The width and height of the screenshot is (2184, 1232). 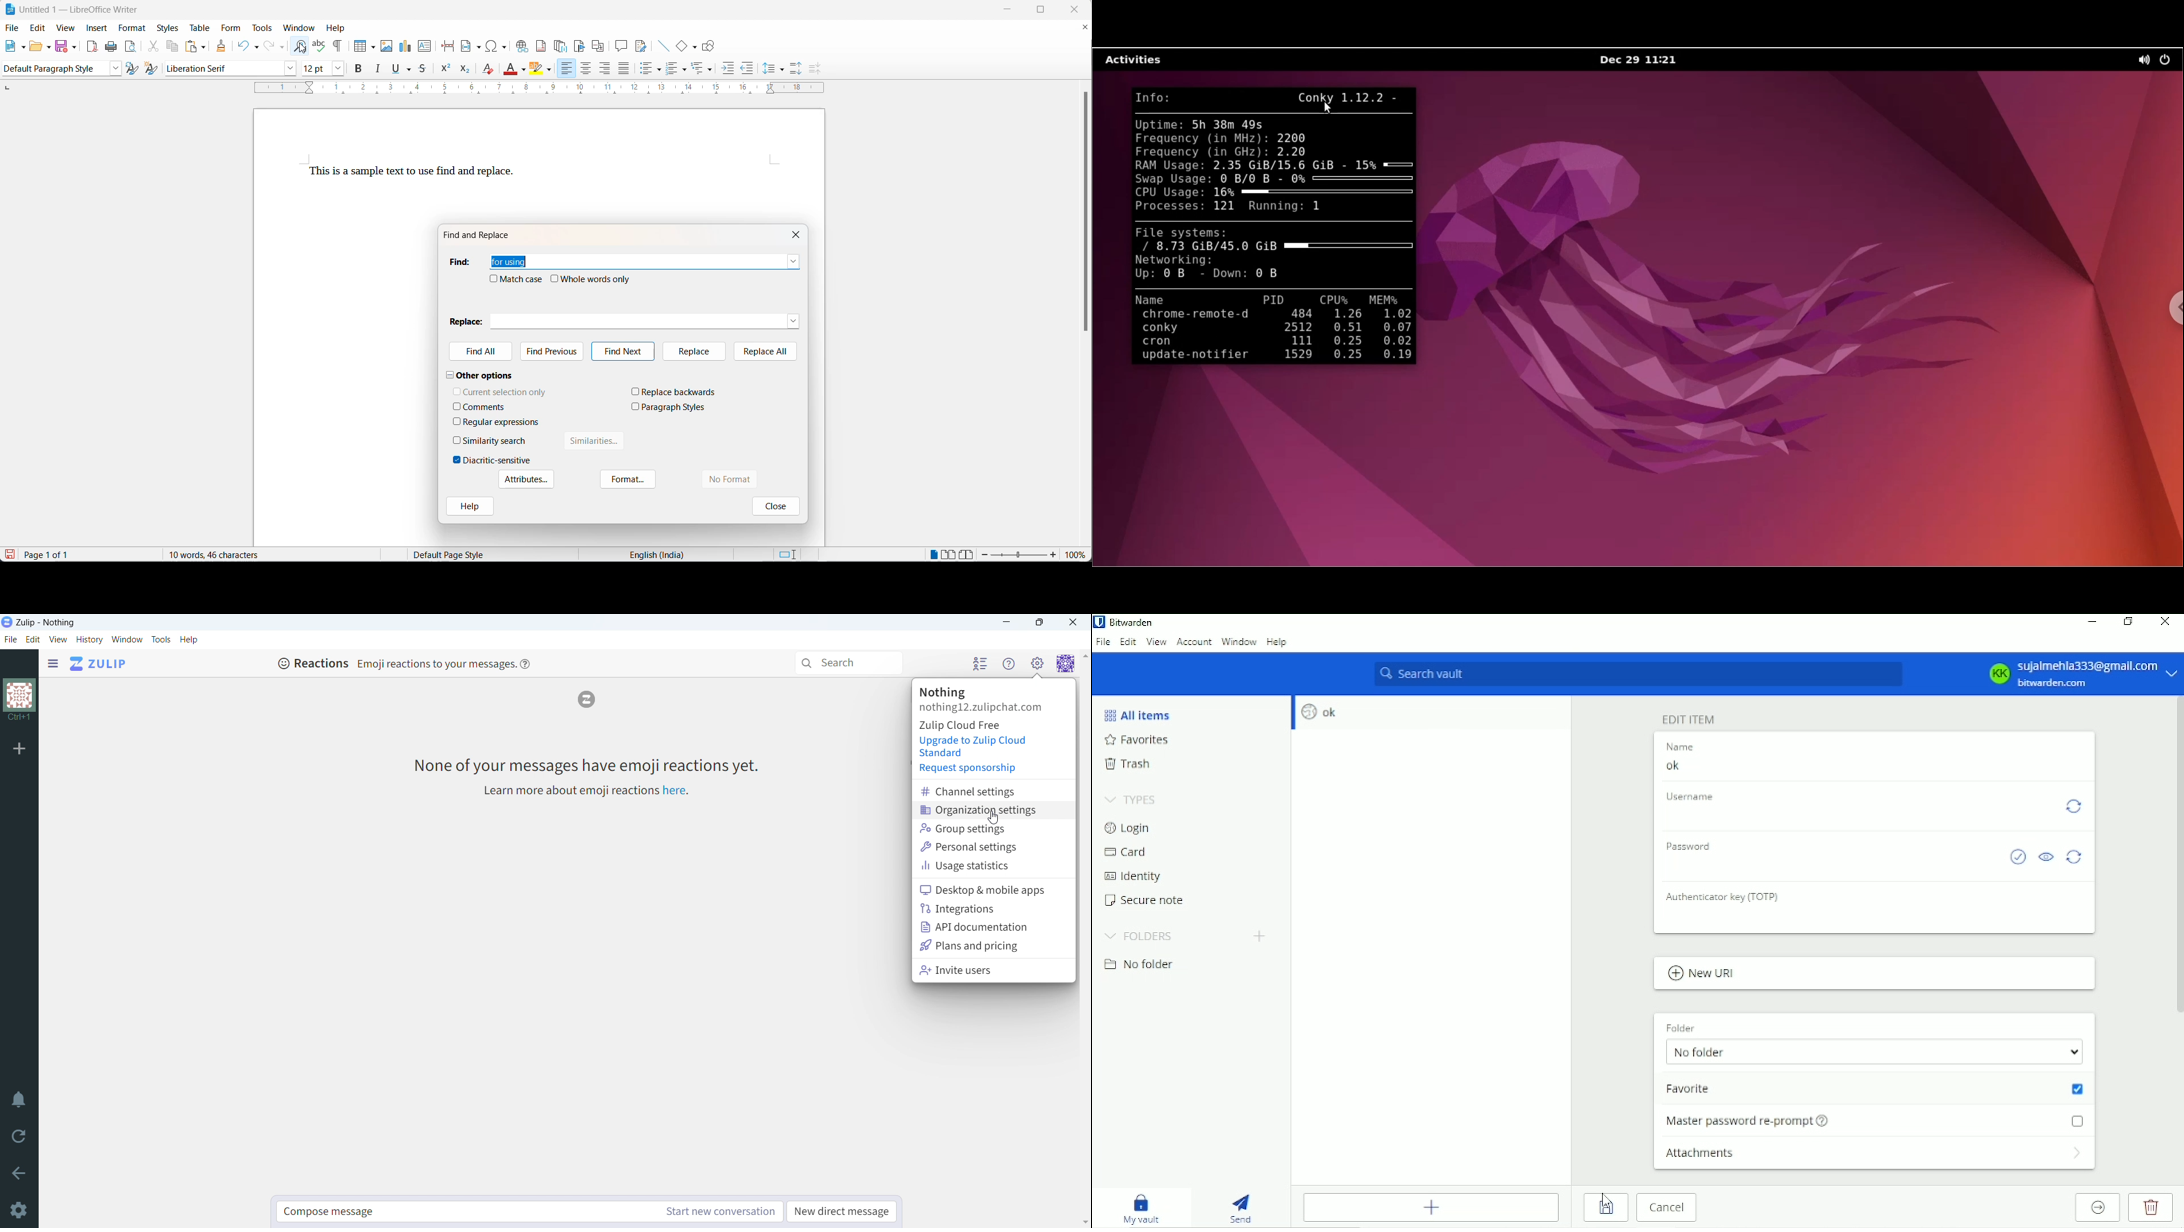 I want to click on api documentation, so click(x=994, y=927).